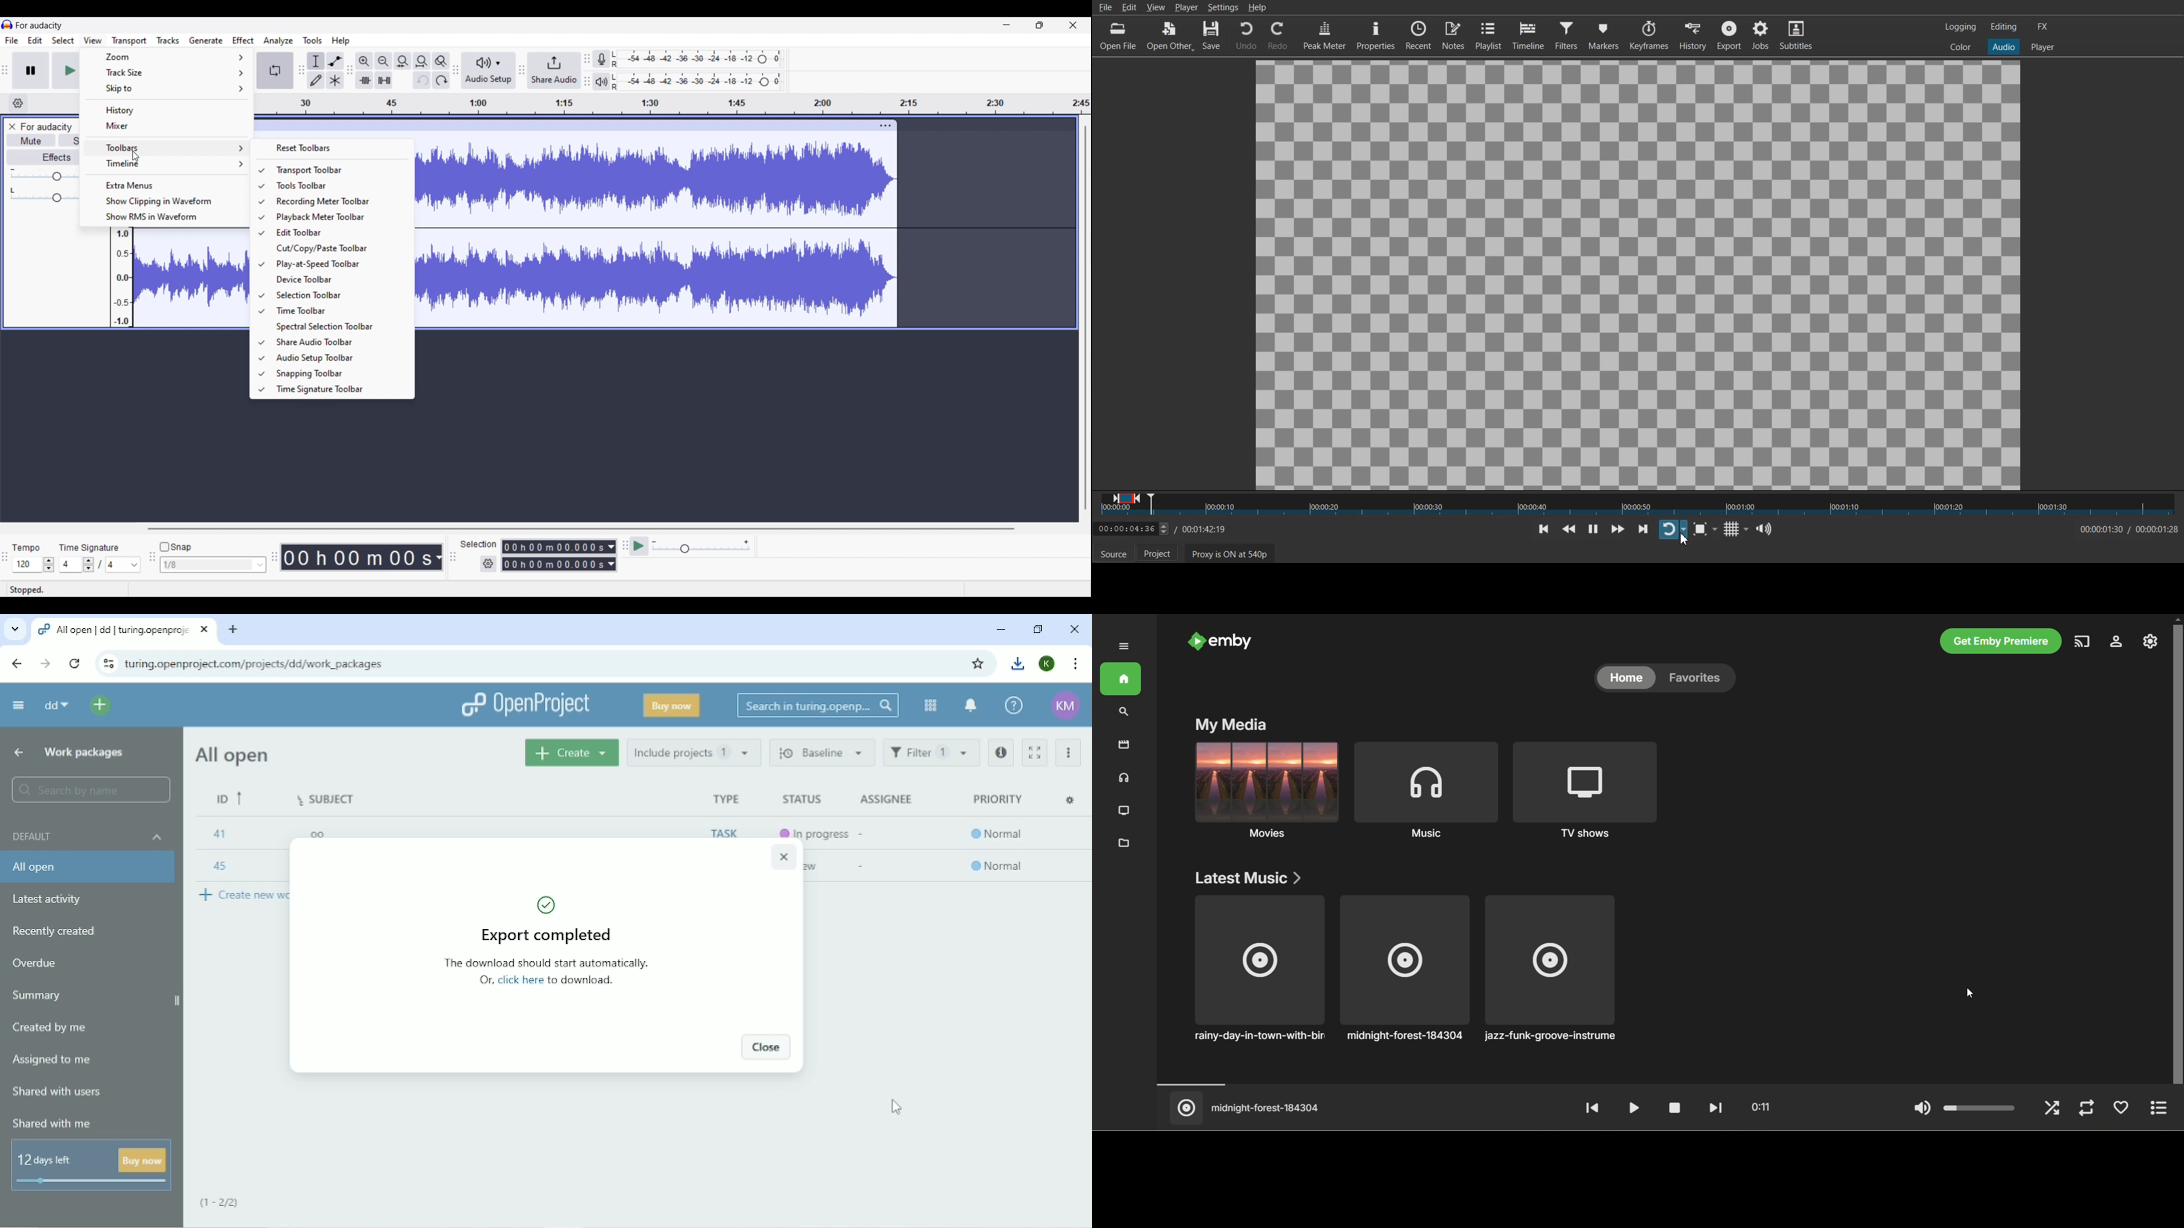 The width and height of the screenshot is (2184, 1232). Describe the element at coordinates (721, 833) in the screenshot. I see `Task` at that location.